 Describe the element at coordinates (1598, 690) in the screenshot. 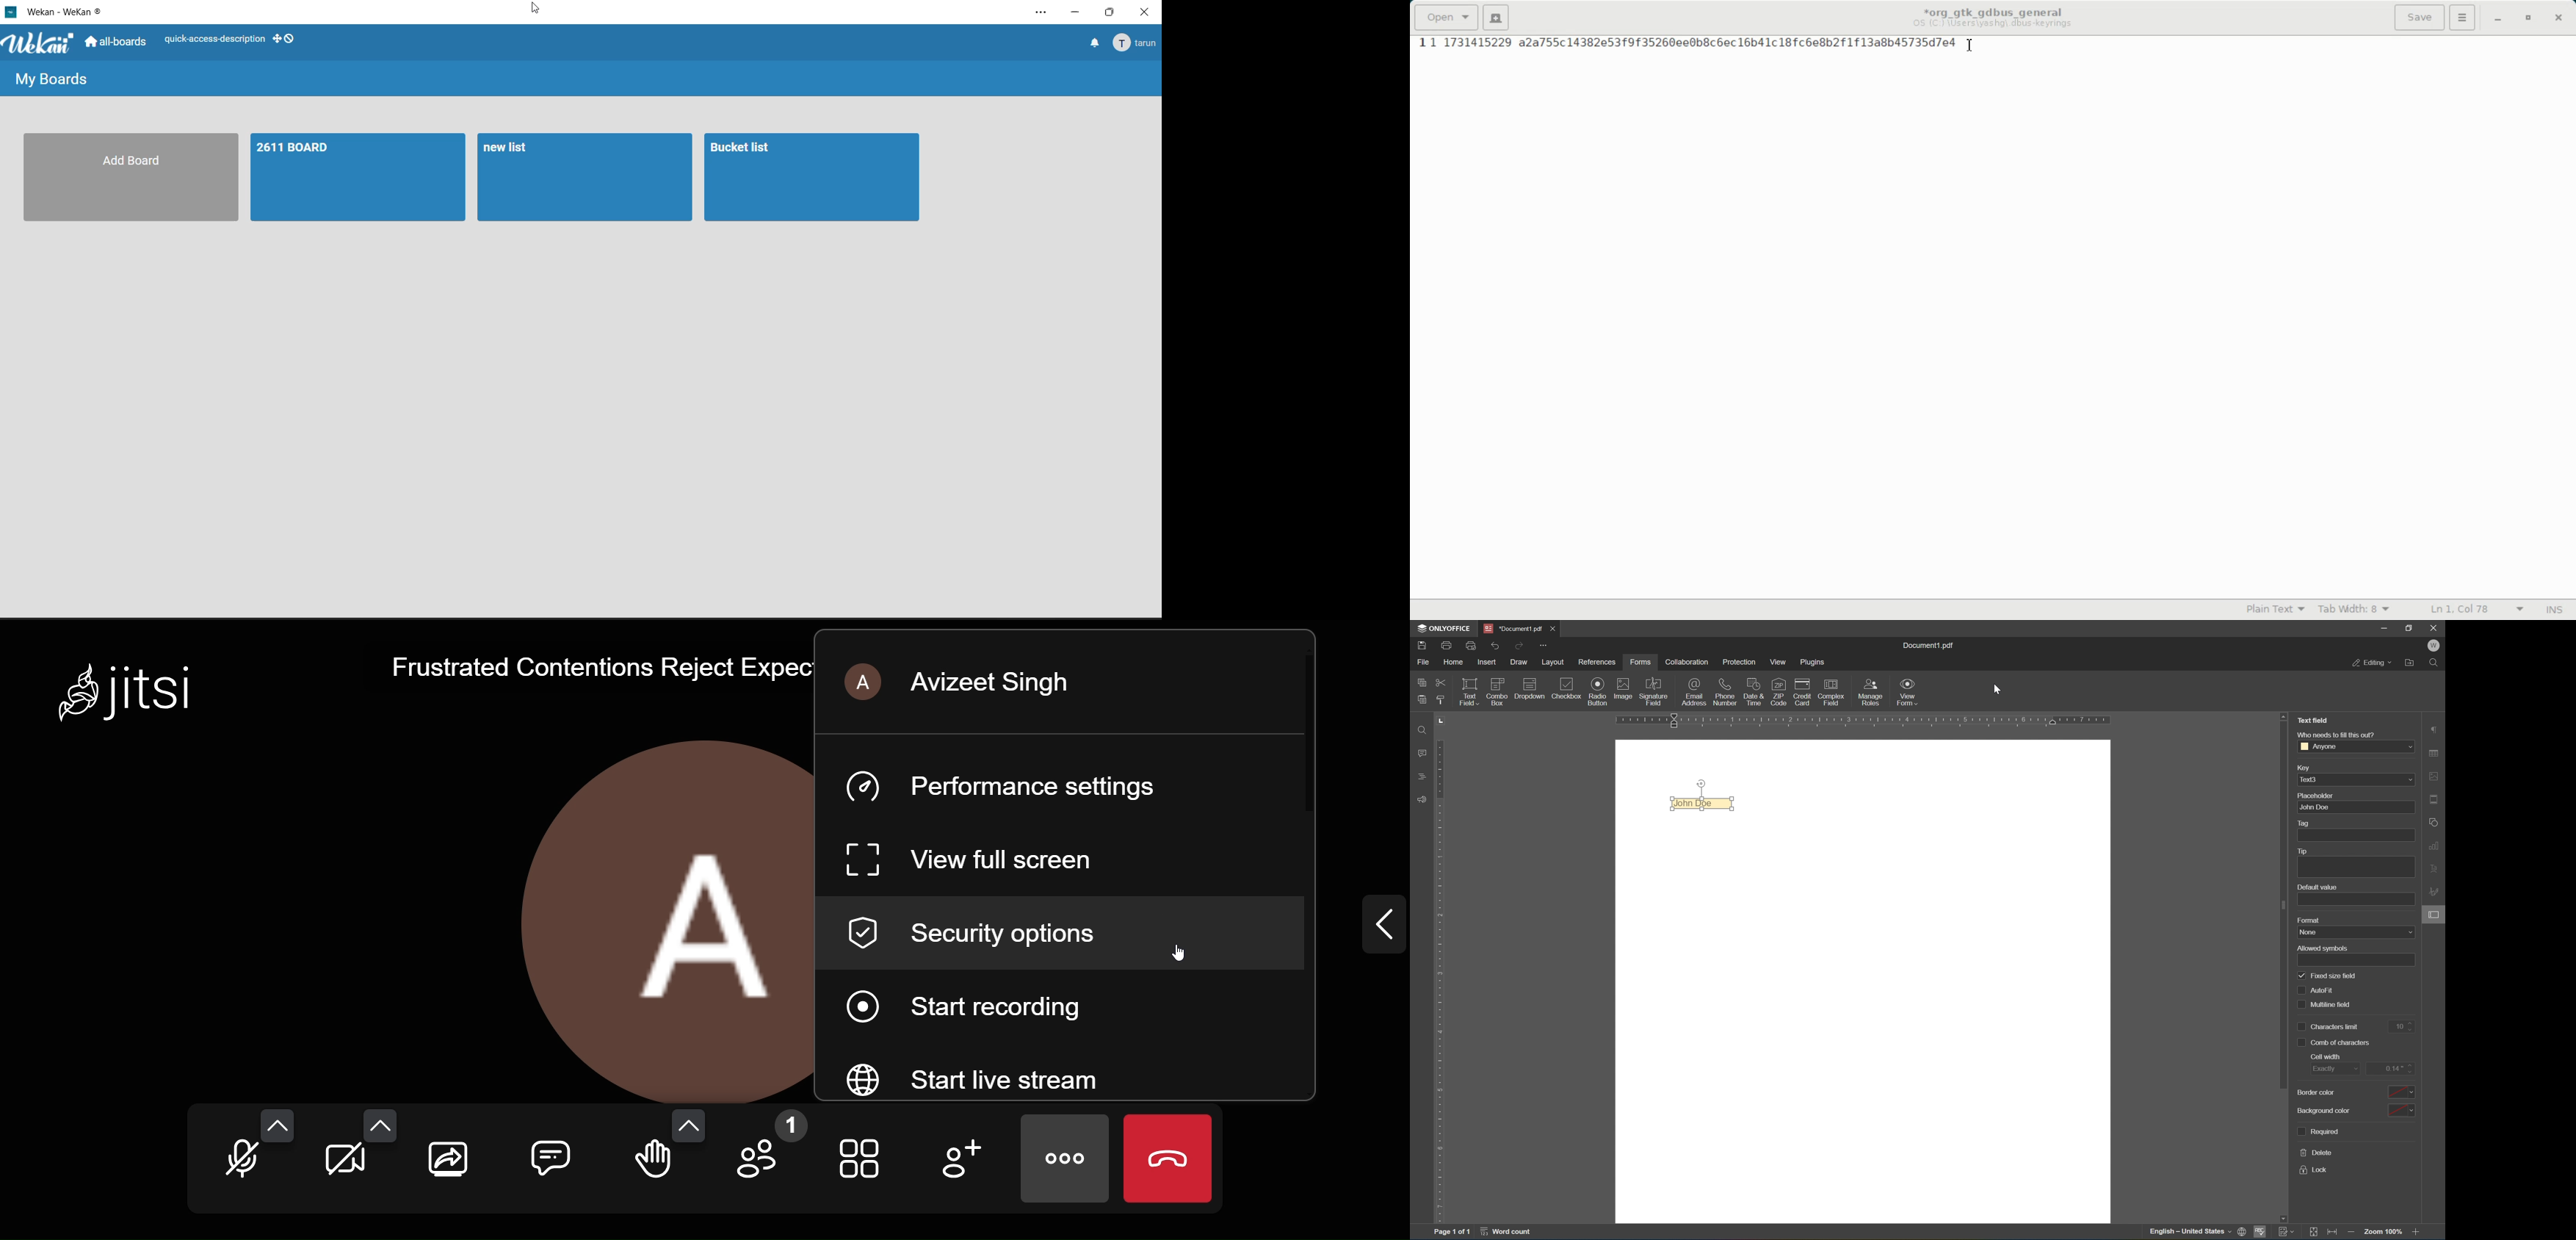

I see `radio button` at that location.